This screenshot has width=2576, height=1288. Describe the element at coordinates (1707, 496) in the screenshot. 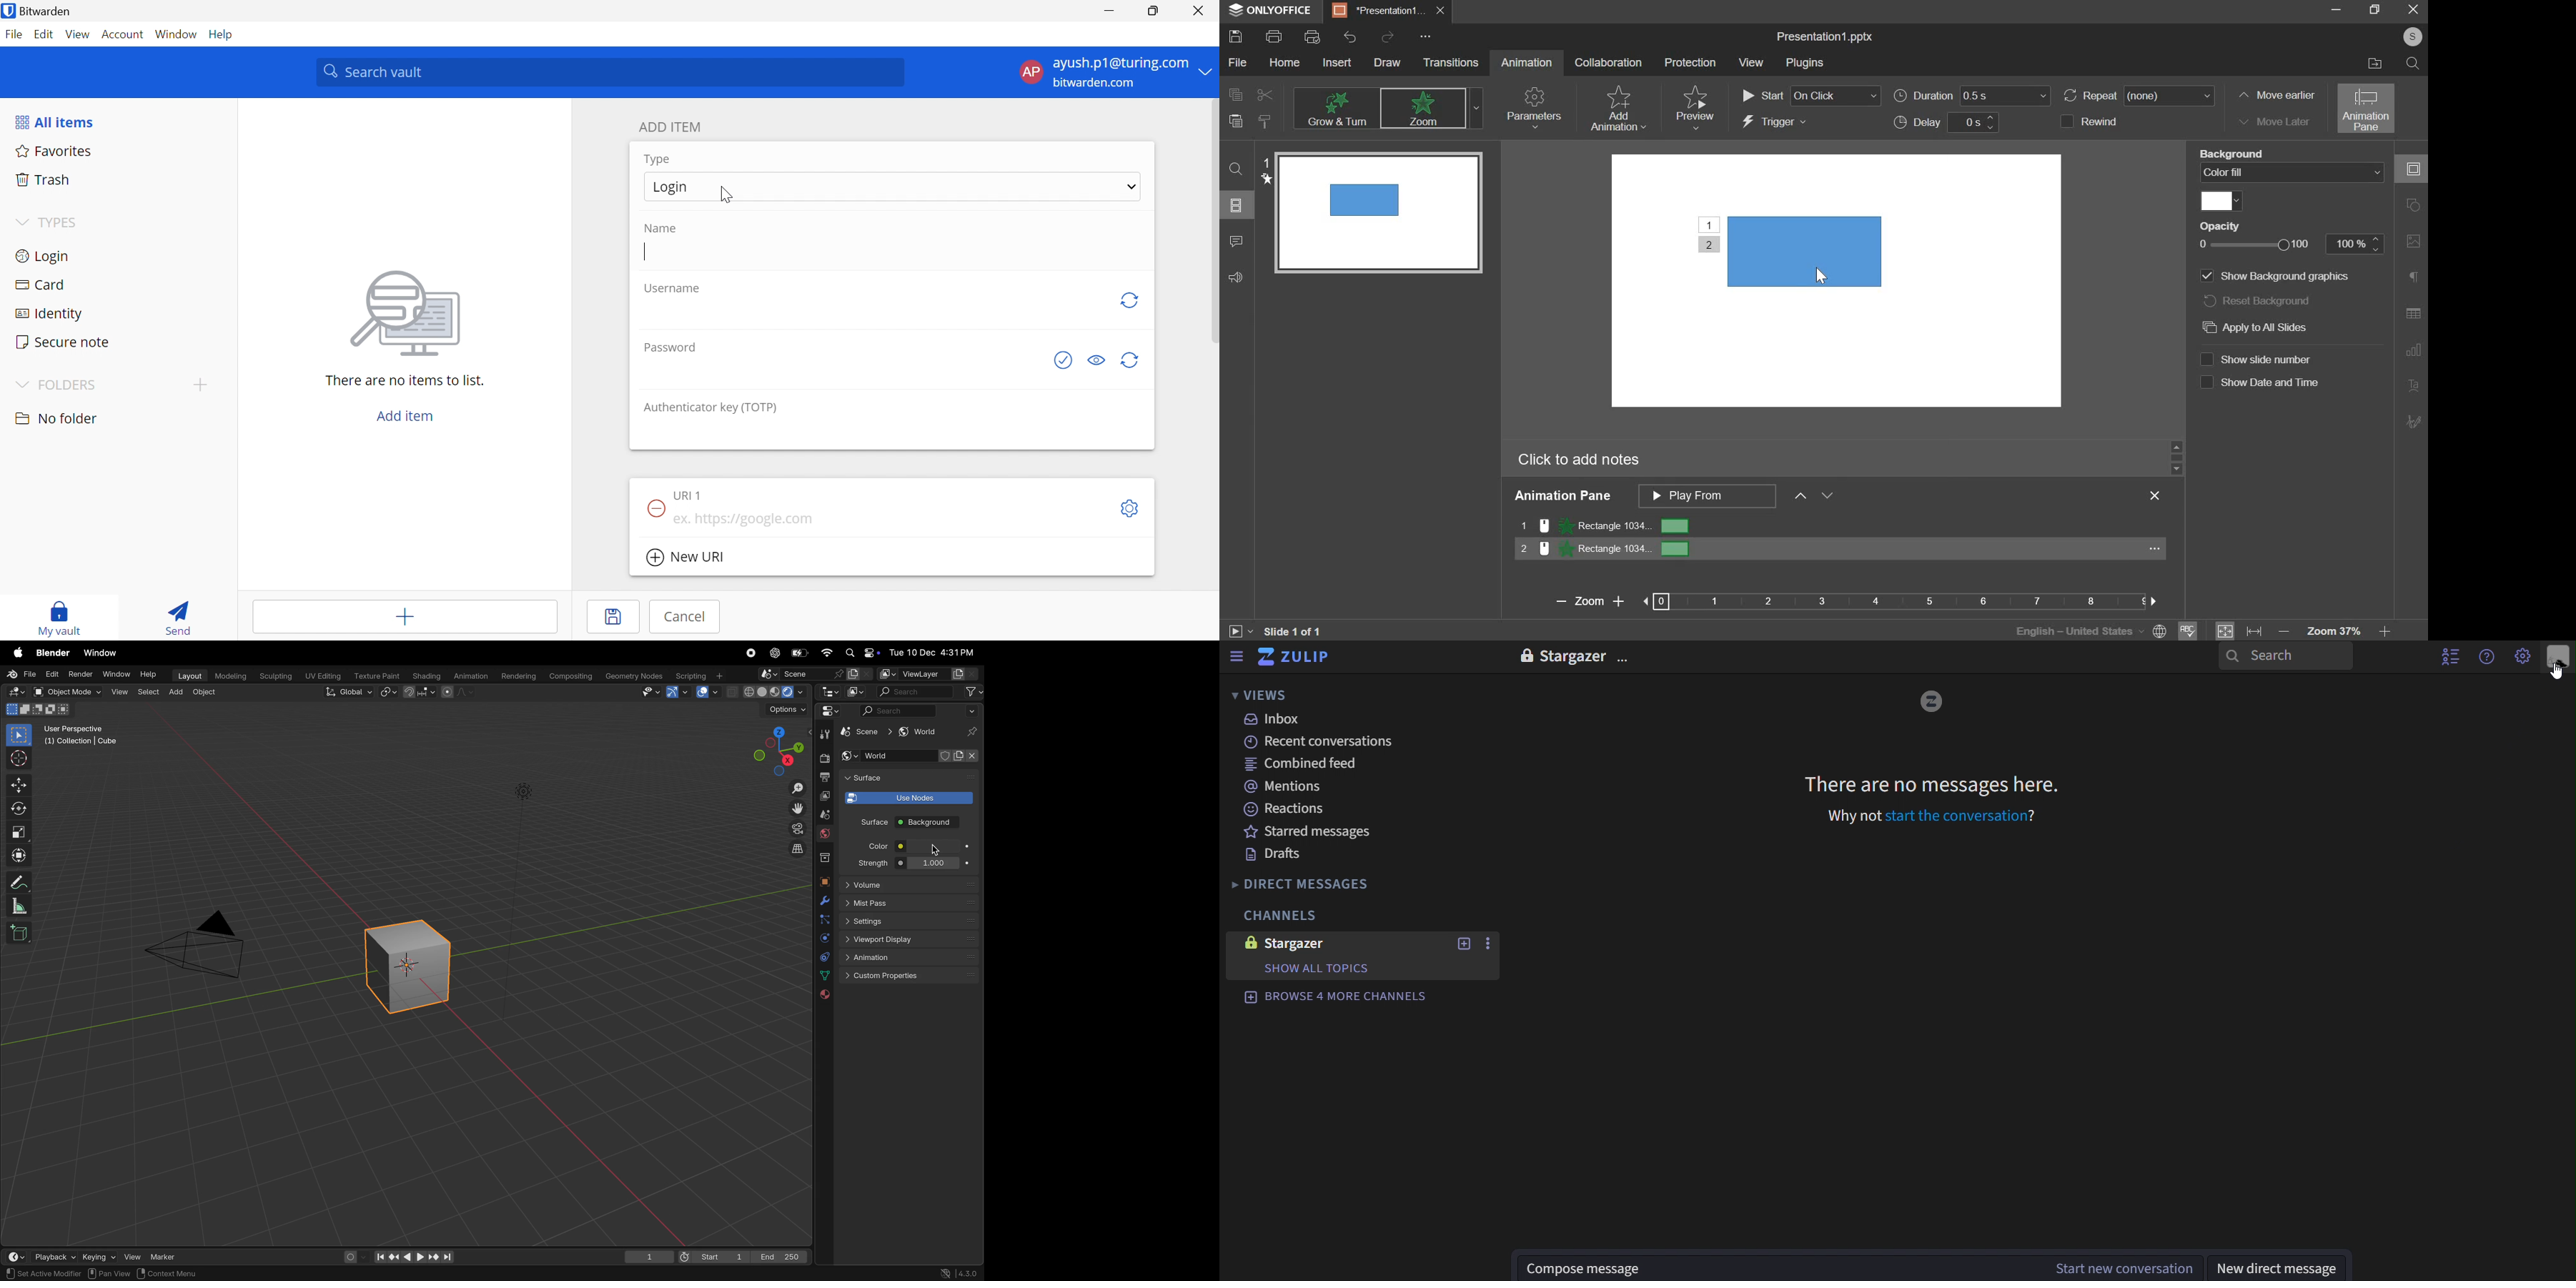

I see `play all` at that location.